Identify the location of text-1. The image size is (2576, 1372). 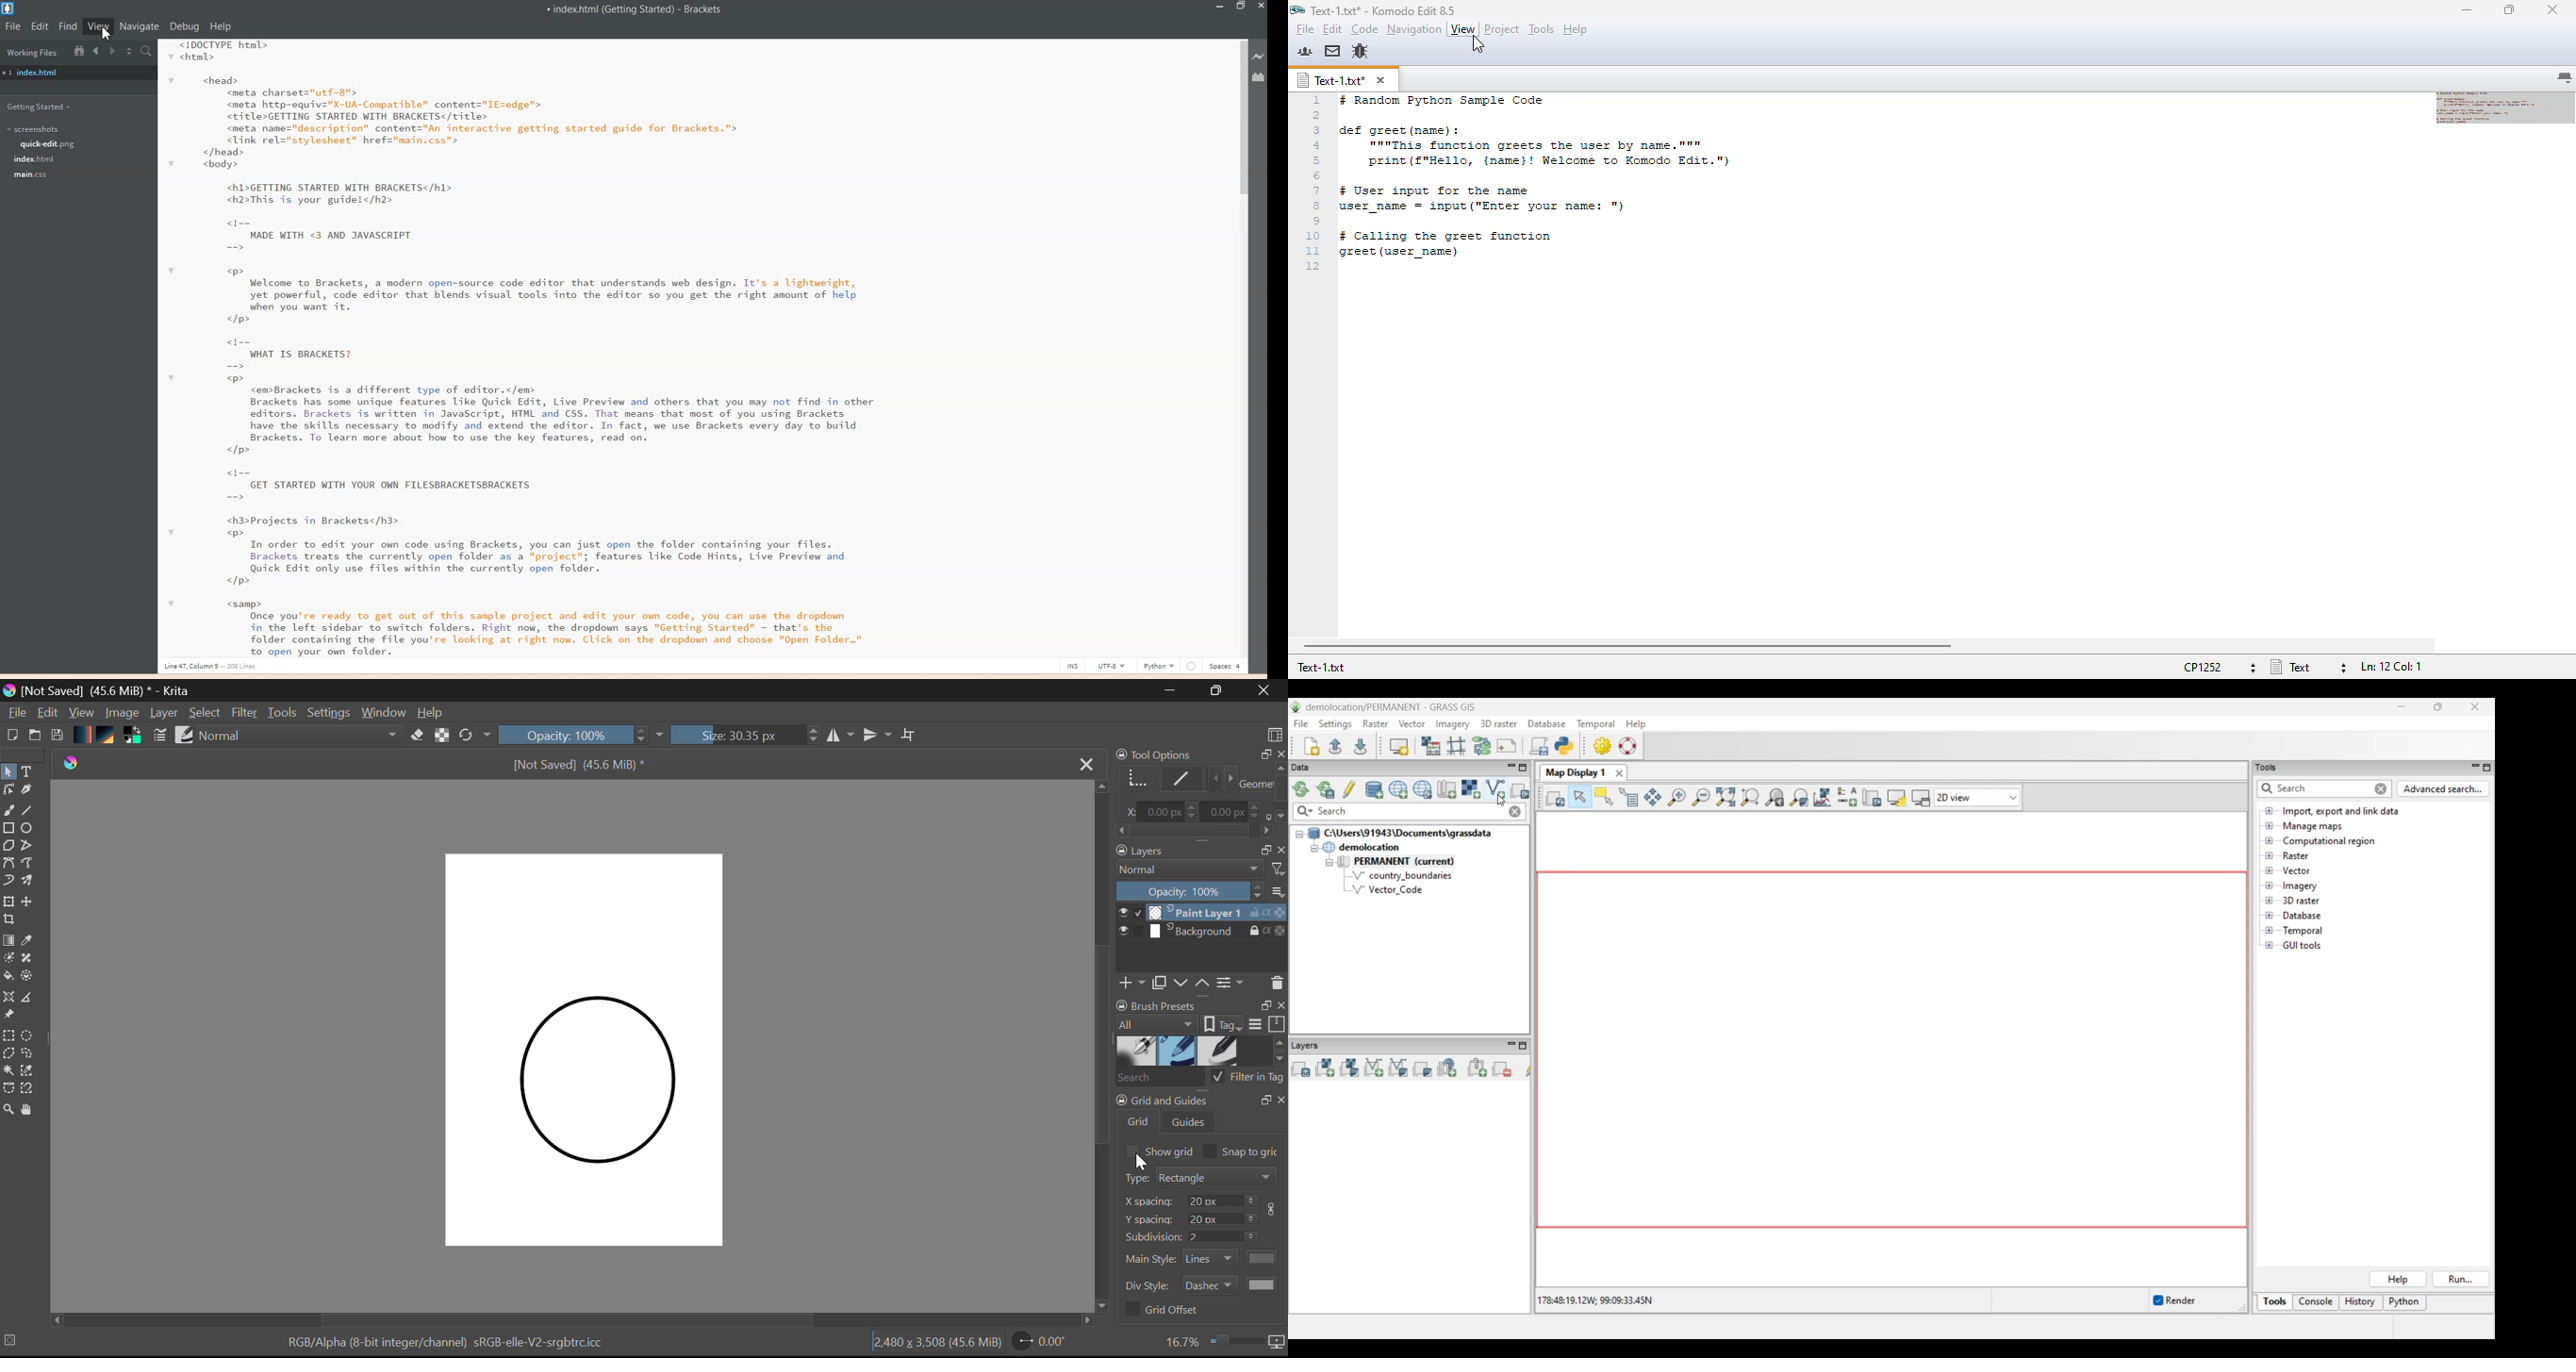
(1322, 668).